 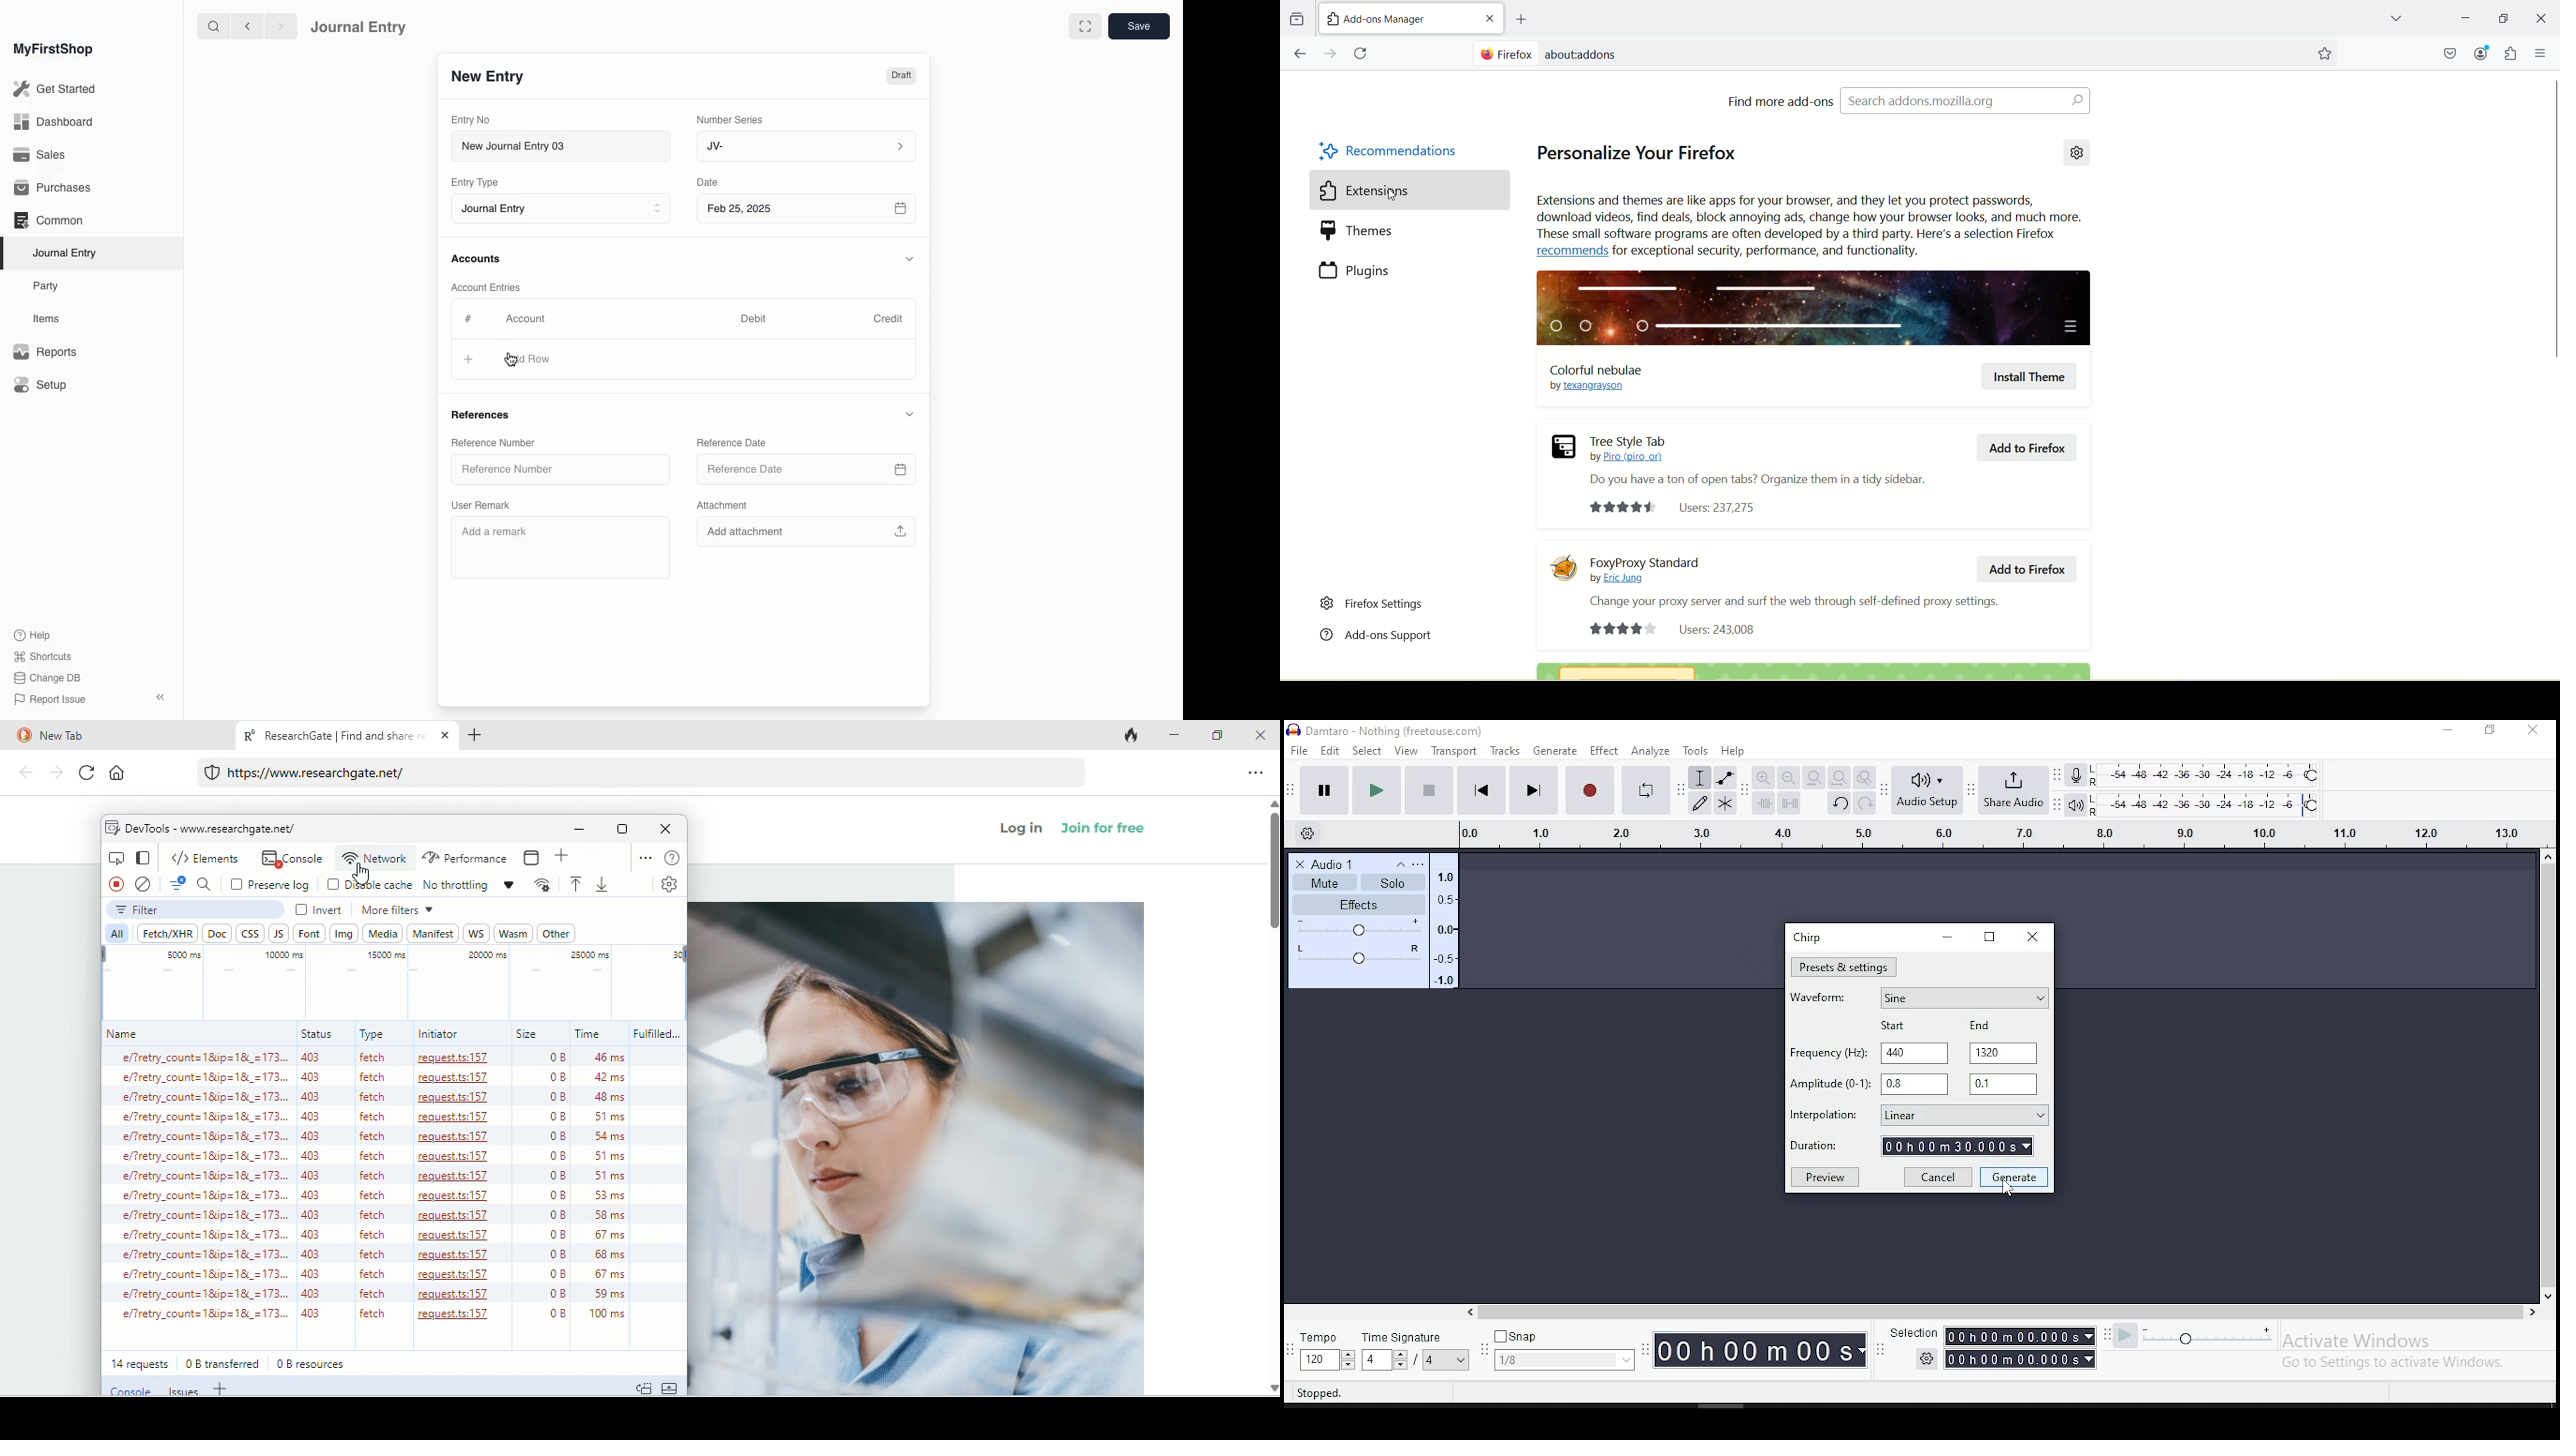 What do you see at coordinates (1928, 790) in the screenshot?
I see `audio setup` at bounding box center [1928, 790].